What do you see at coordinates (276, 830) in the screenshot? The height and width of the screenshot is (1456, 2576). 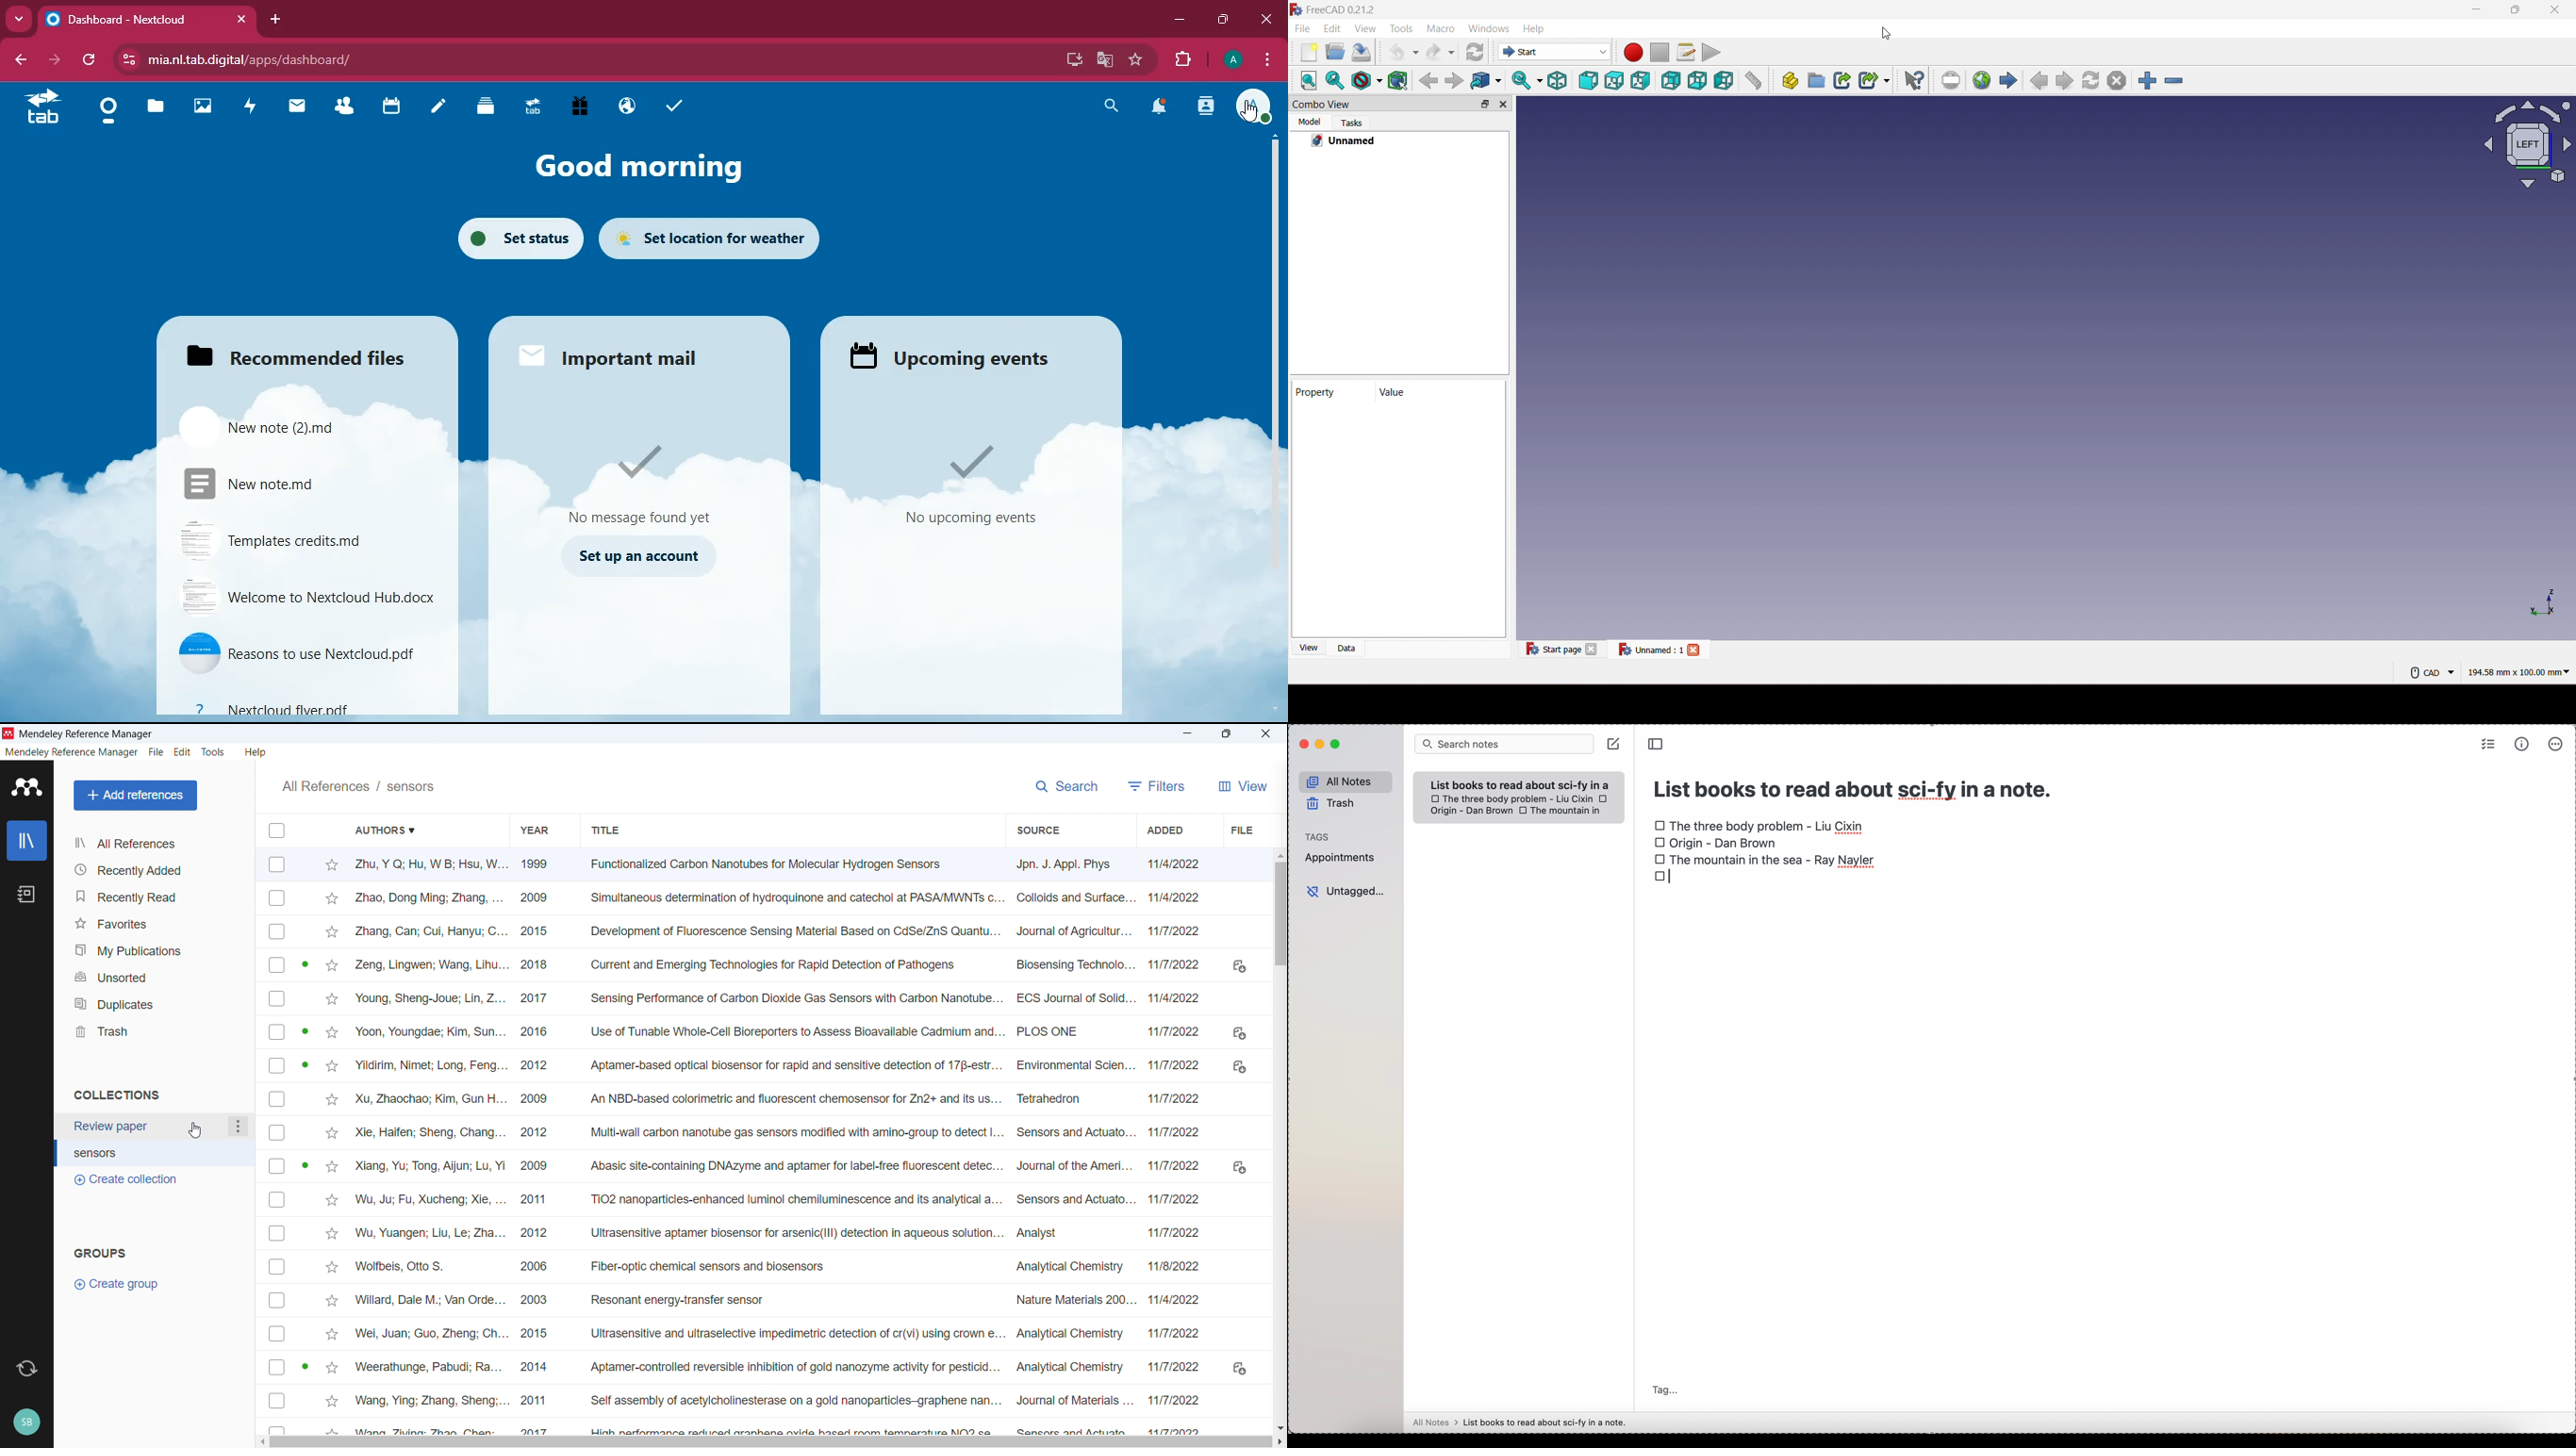 I see `Select all entries ` at bounding box center [276, 830].